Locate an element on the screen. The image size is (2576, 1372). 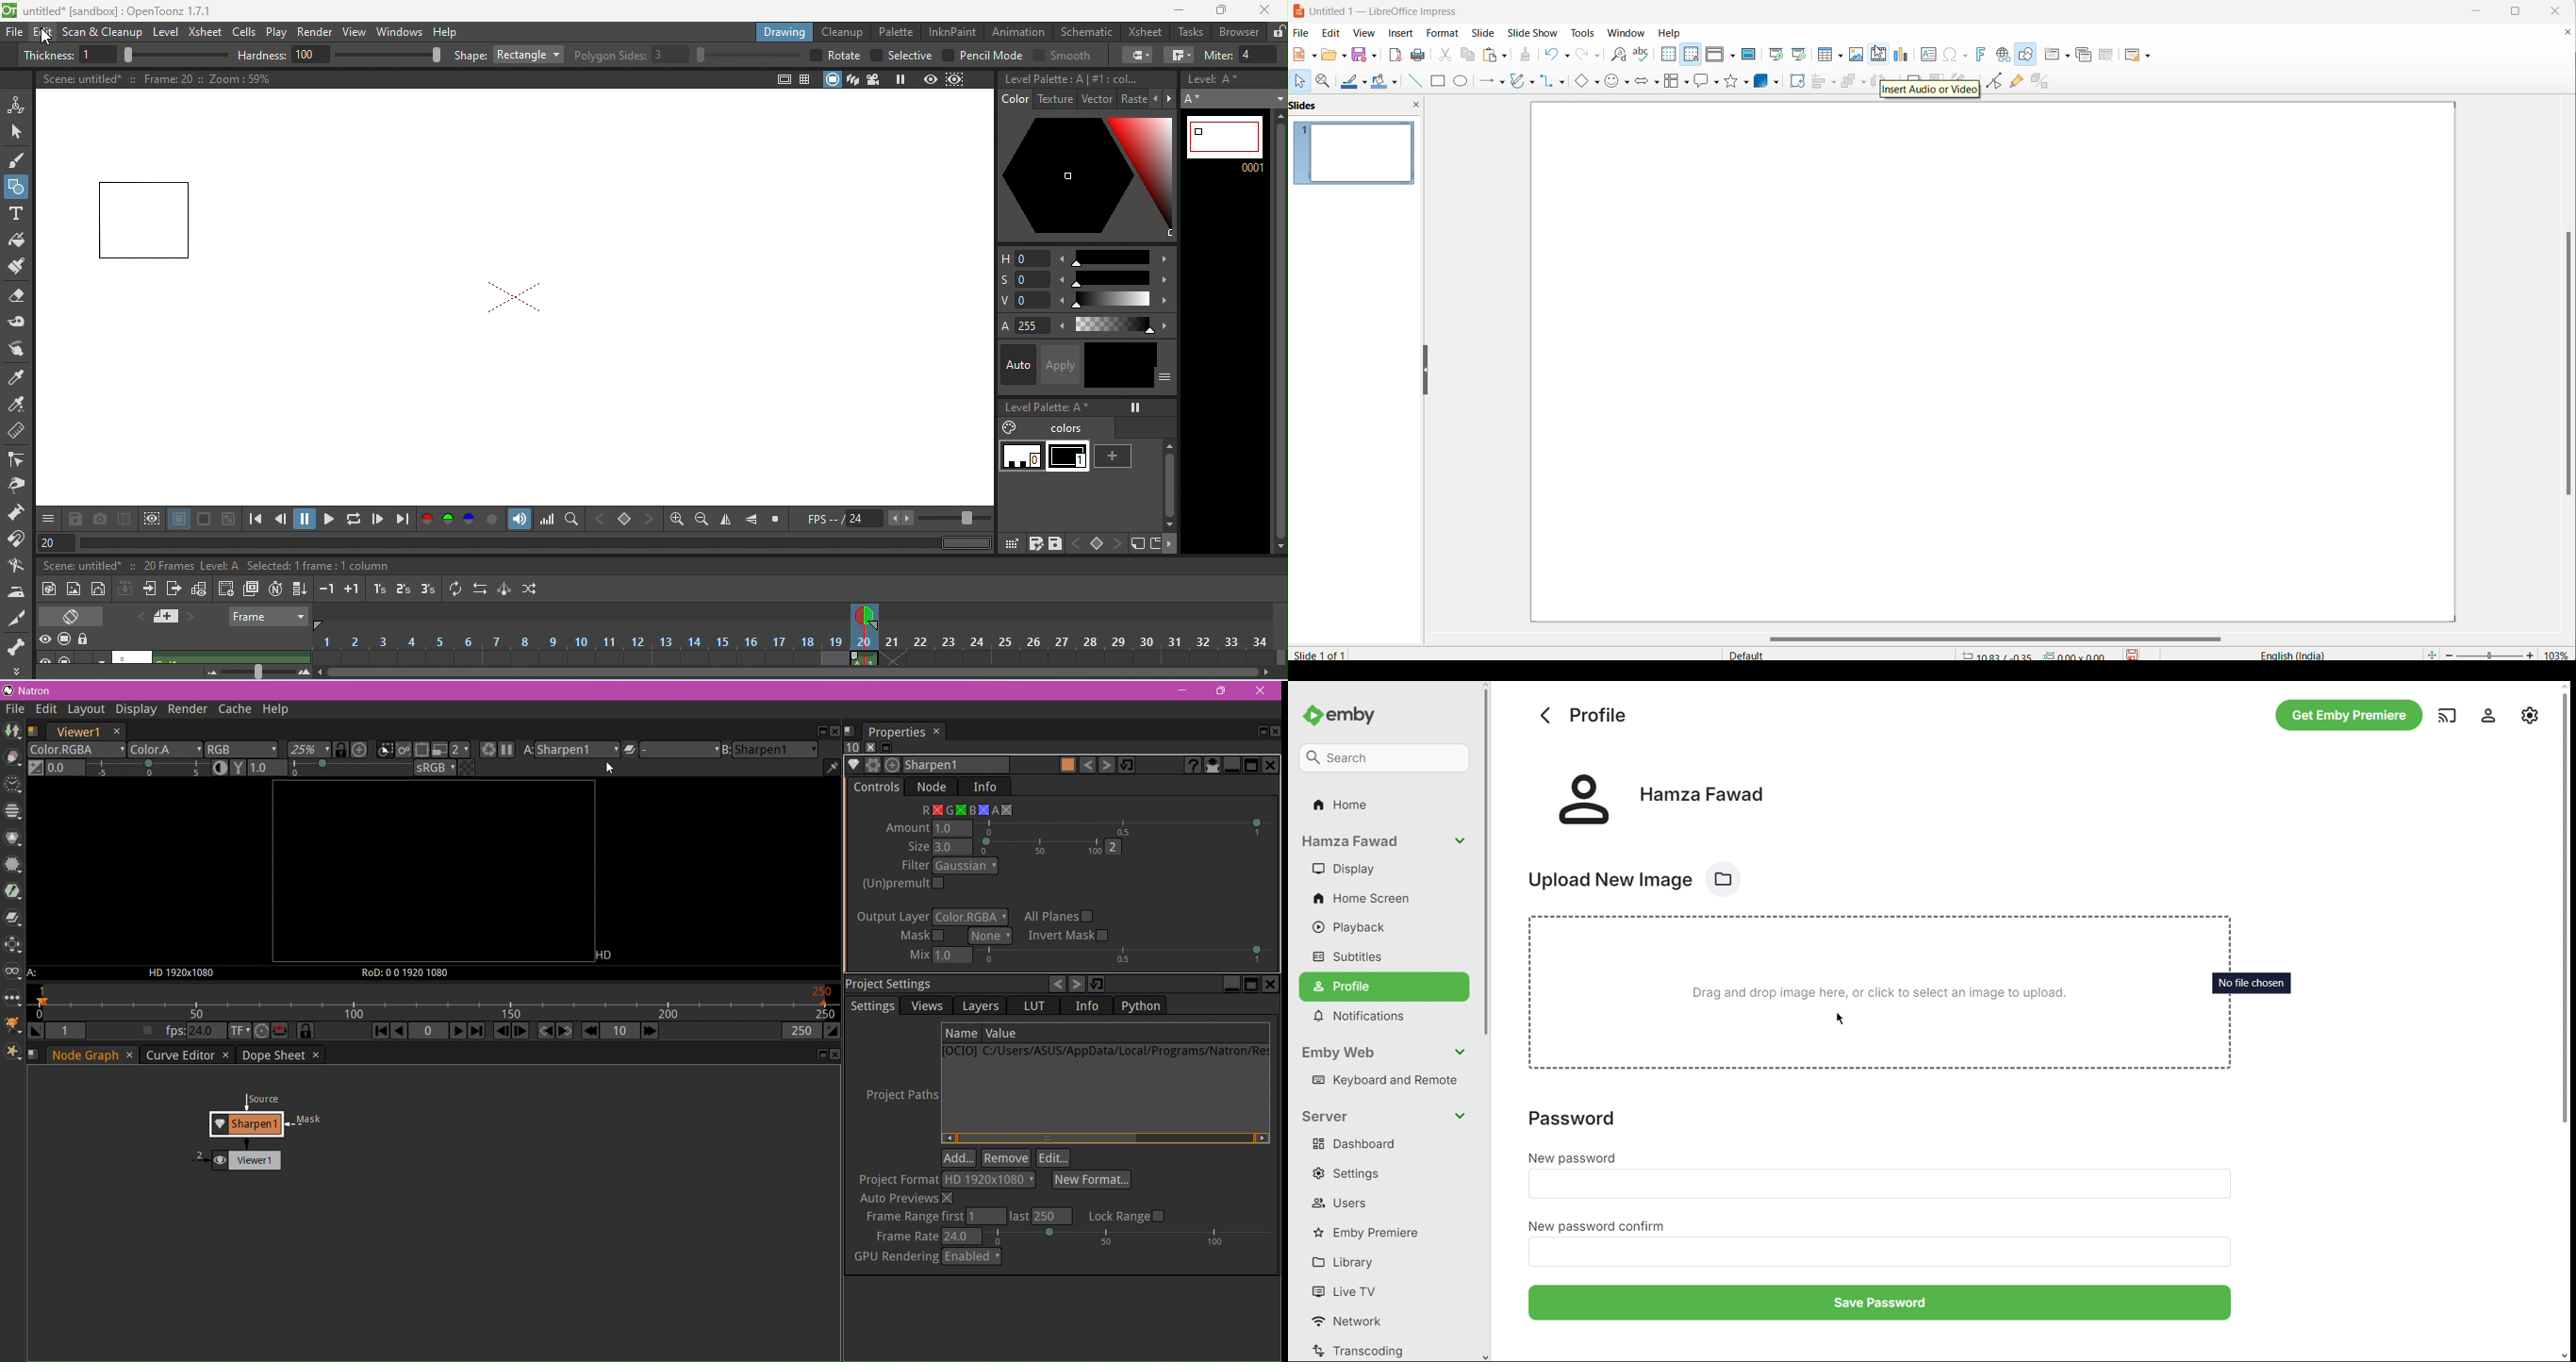
slide layout is located at coordinates (2135, 56).